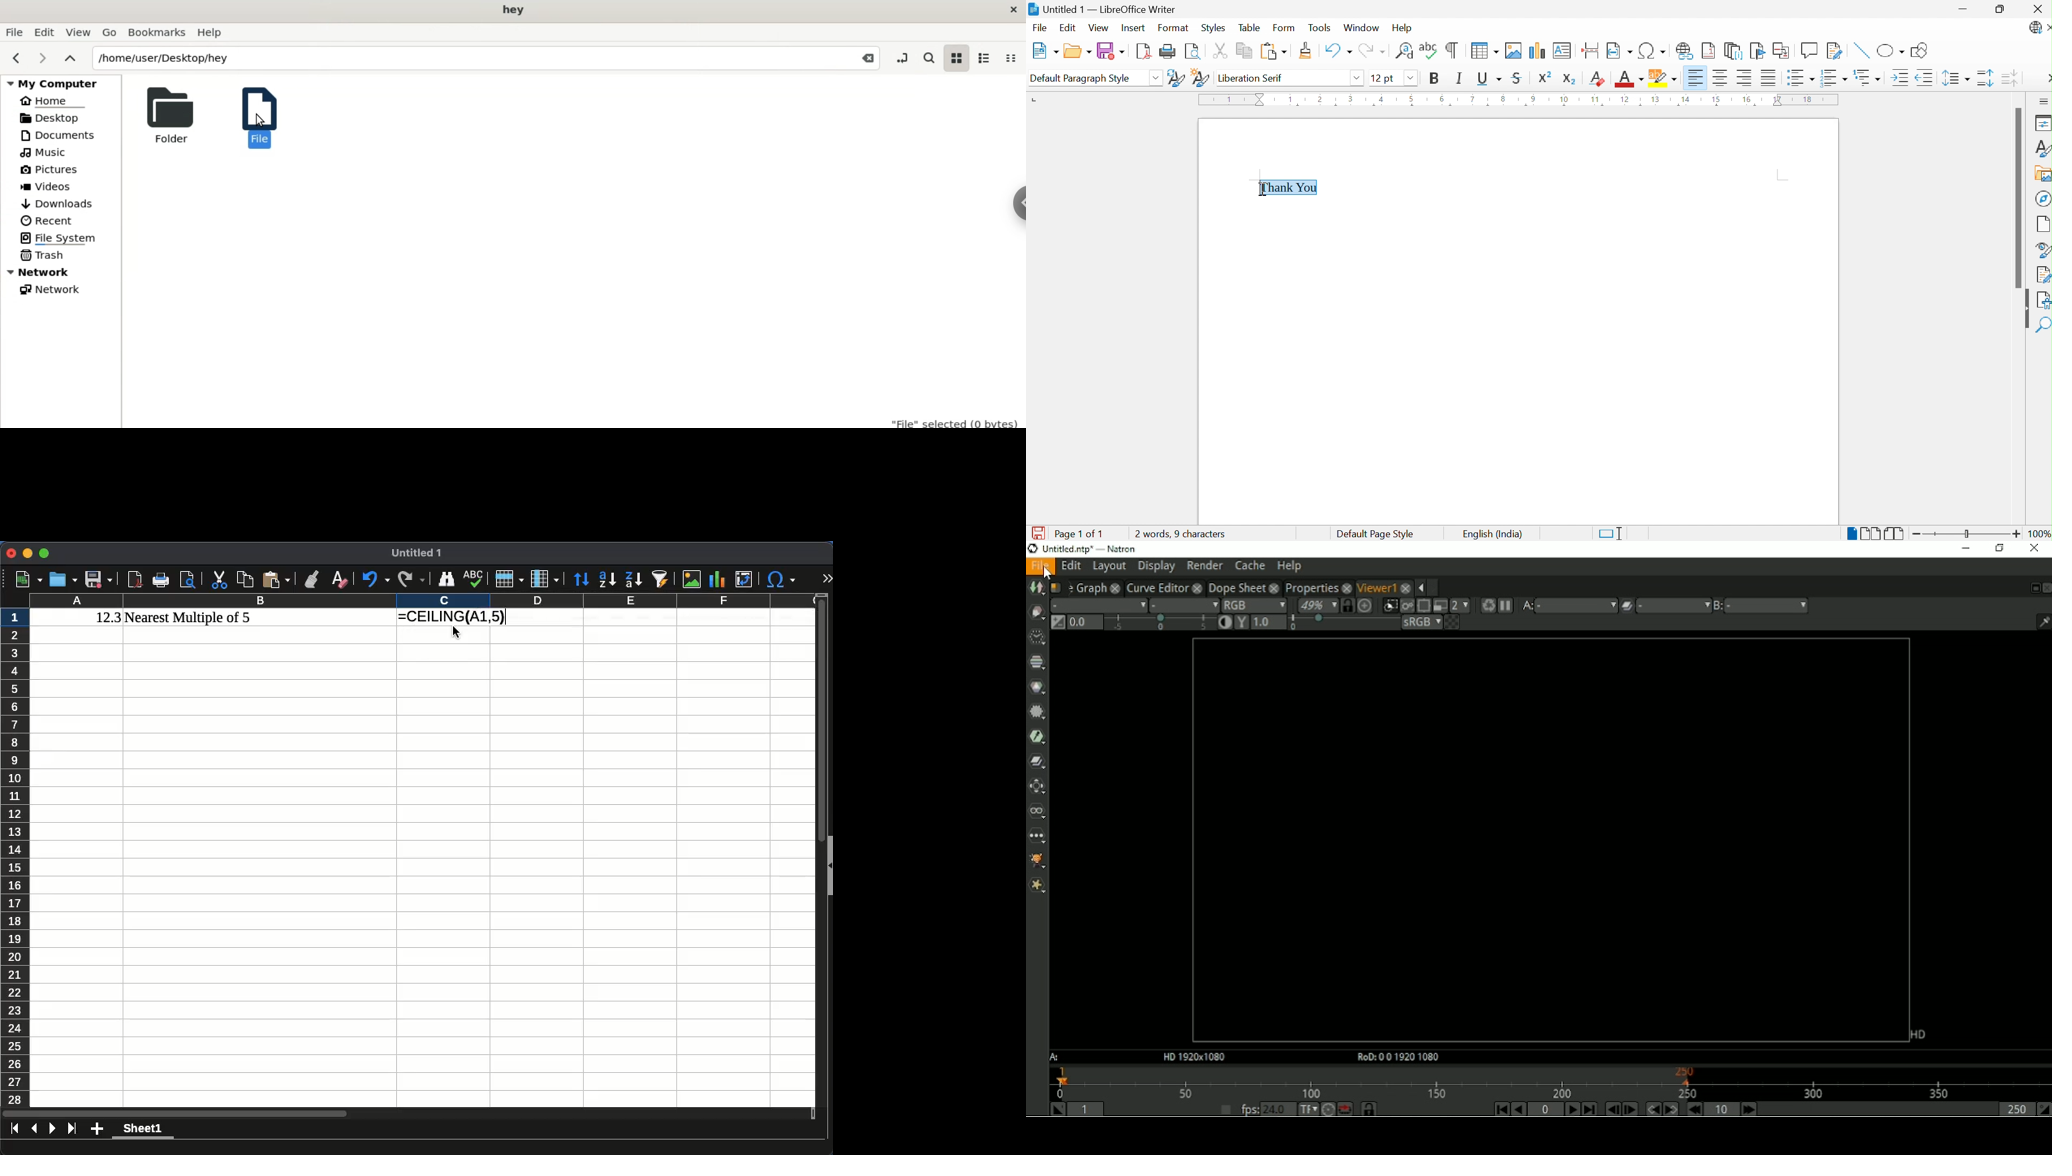 The height and width of the screenshot is (1176, 2072). What do you see at coordinates (1306, 50) in the screenshot?
I see `Clone Formatting` at bounding box center [1306, 50].